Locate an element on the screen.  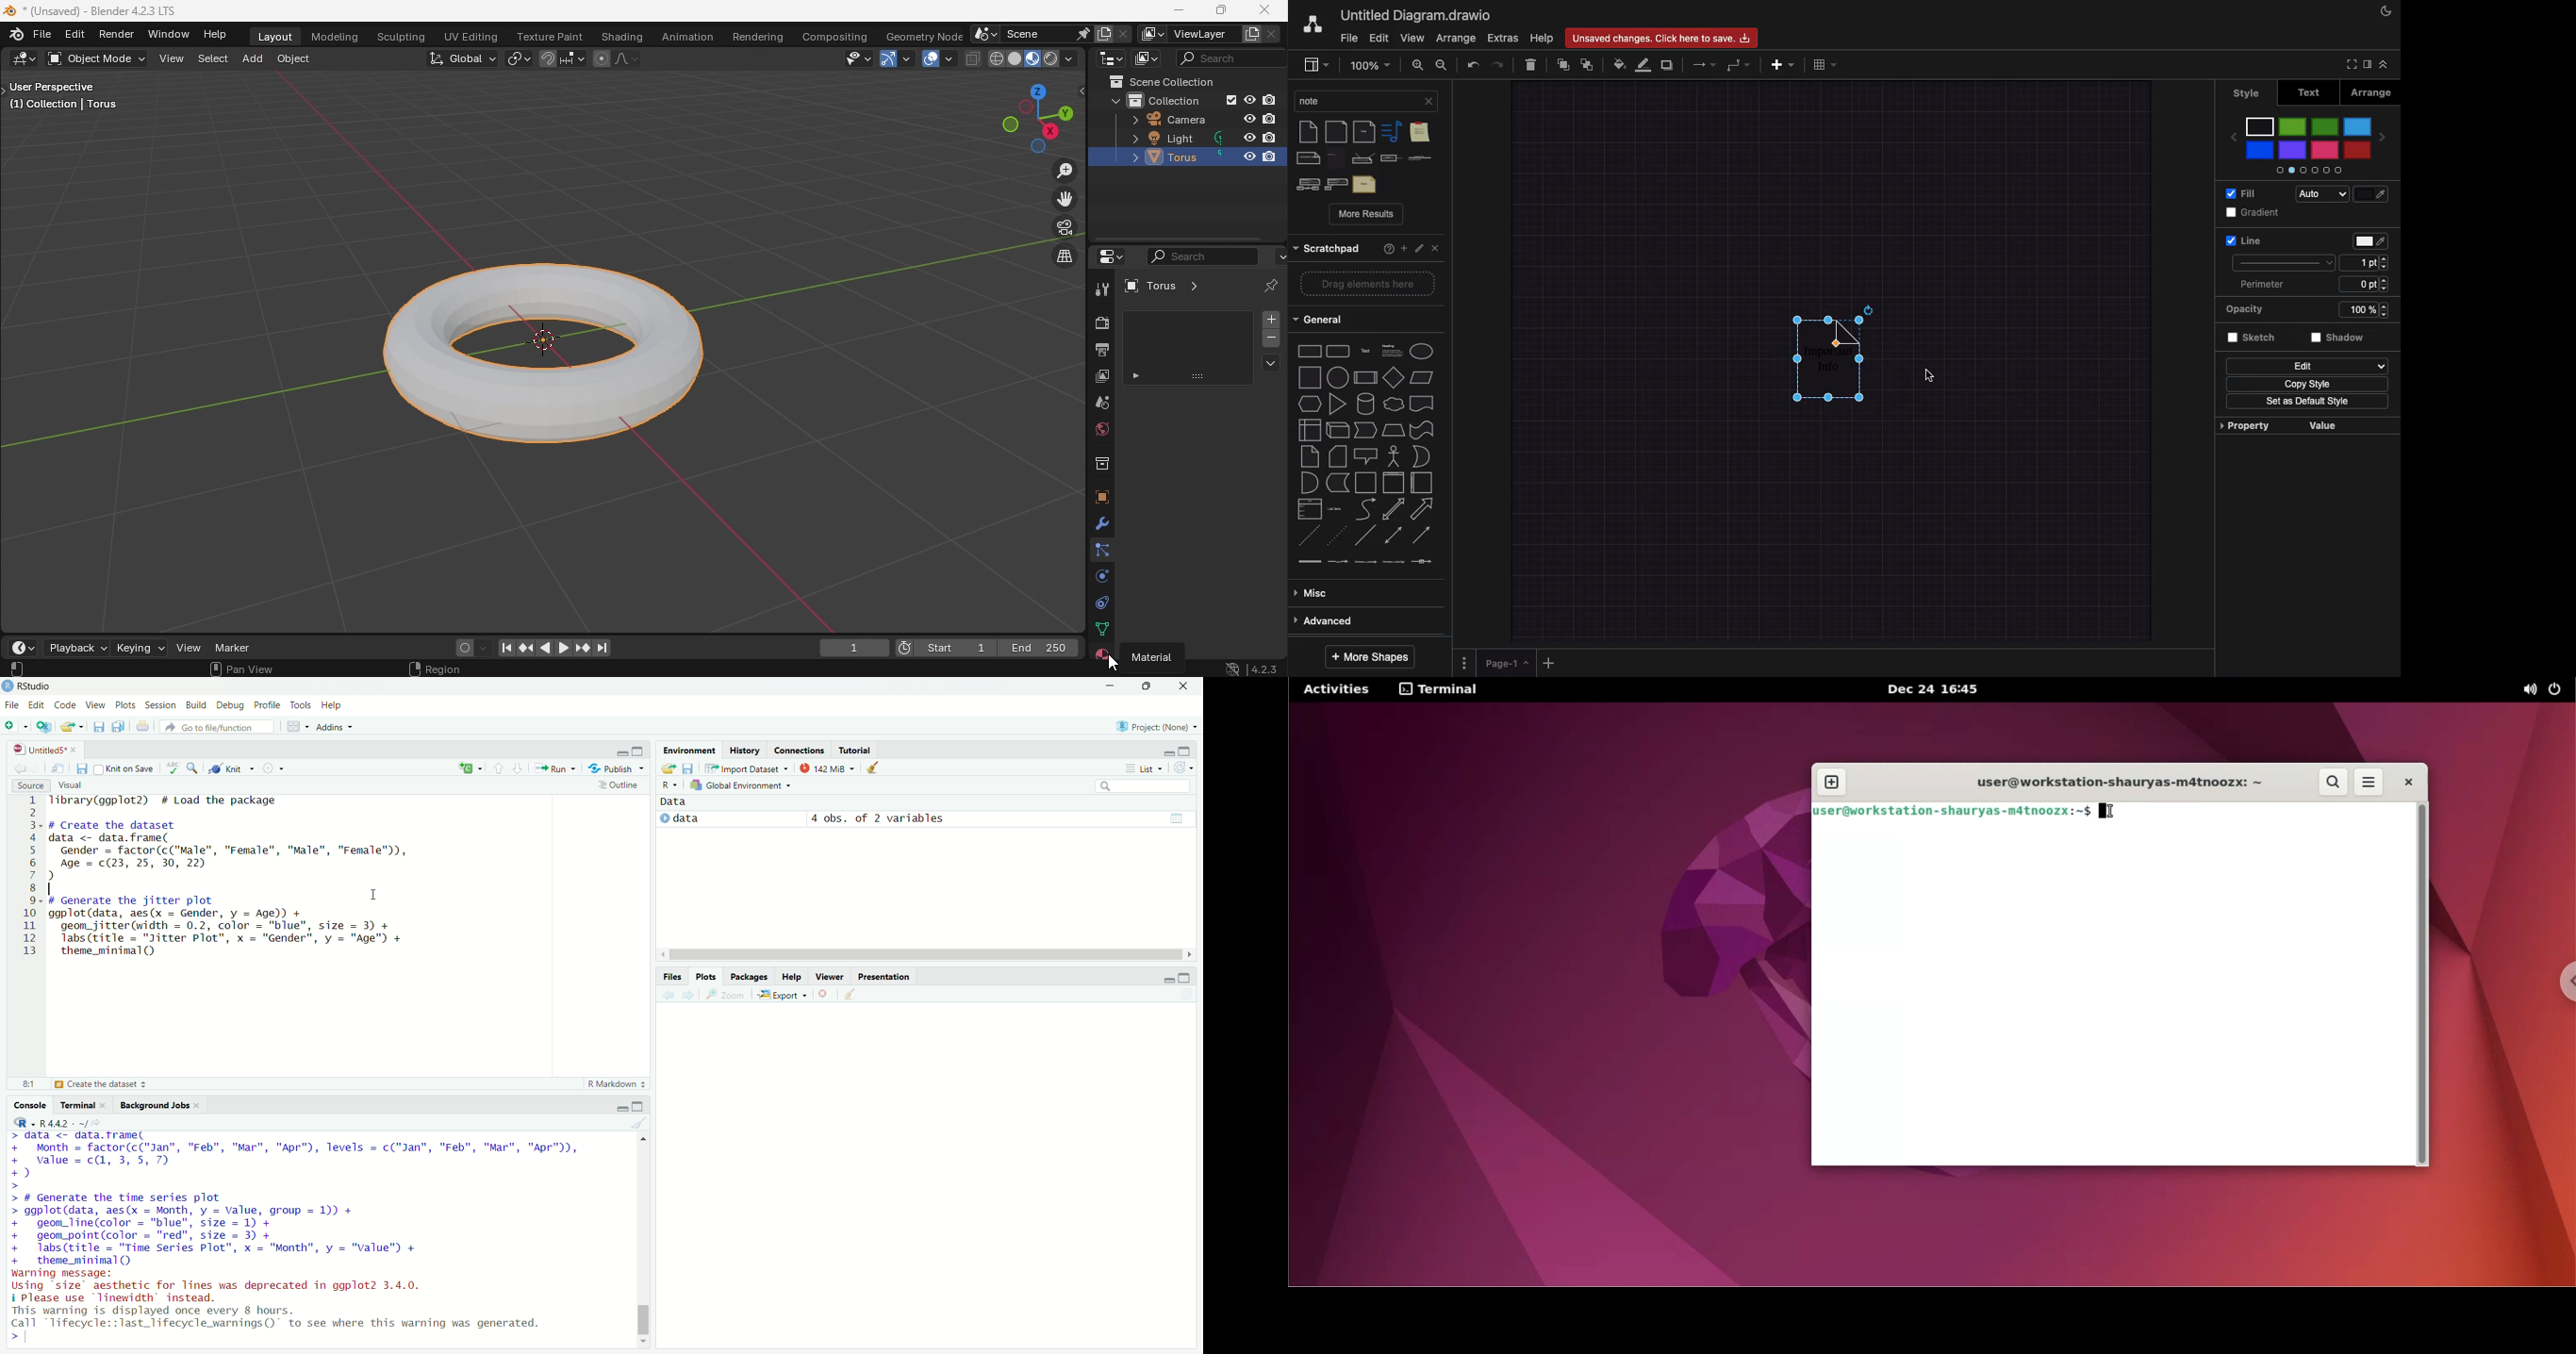
green is located at coordinates (2293, 128).